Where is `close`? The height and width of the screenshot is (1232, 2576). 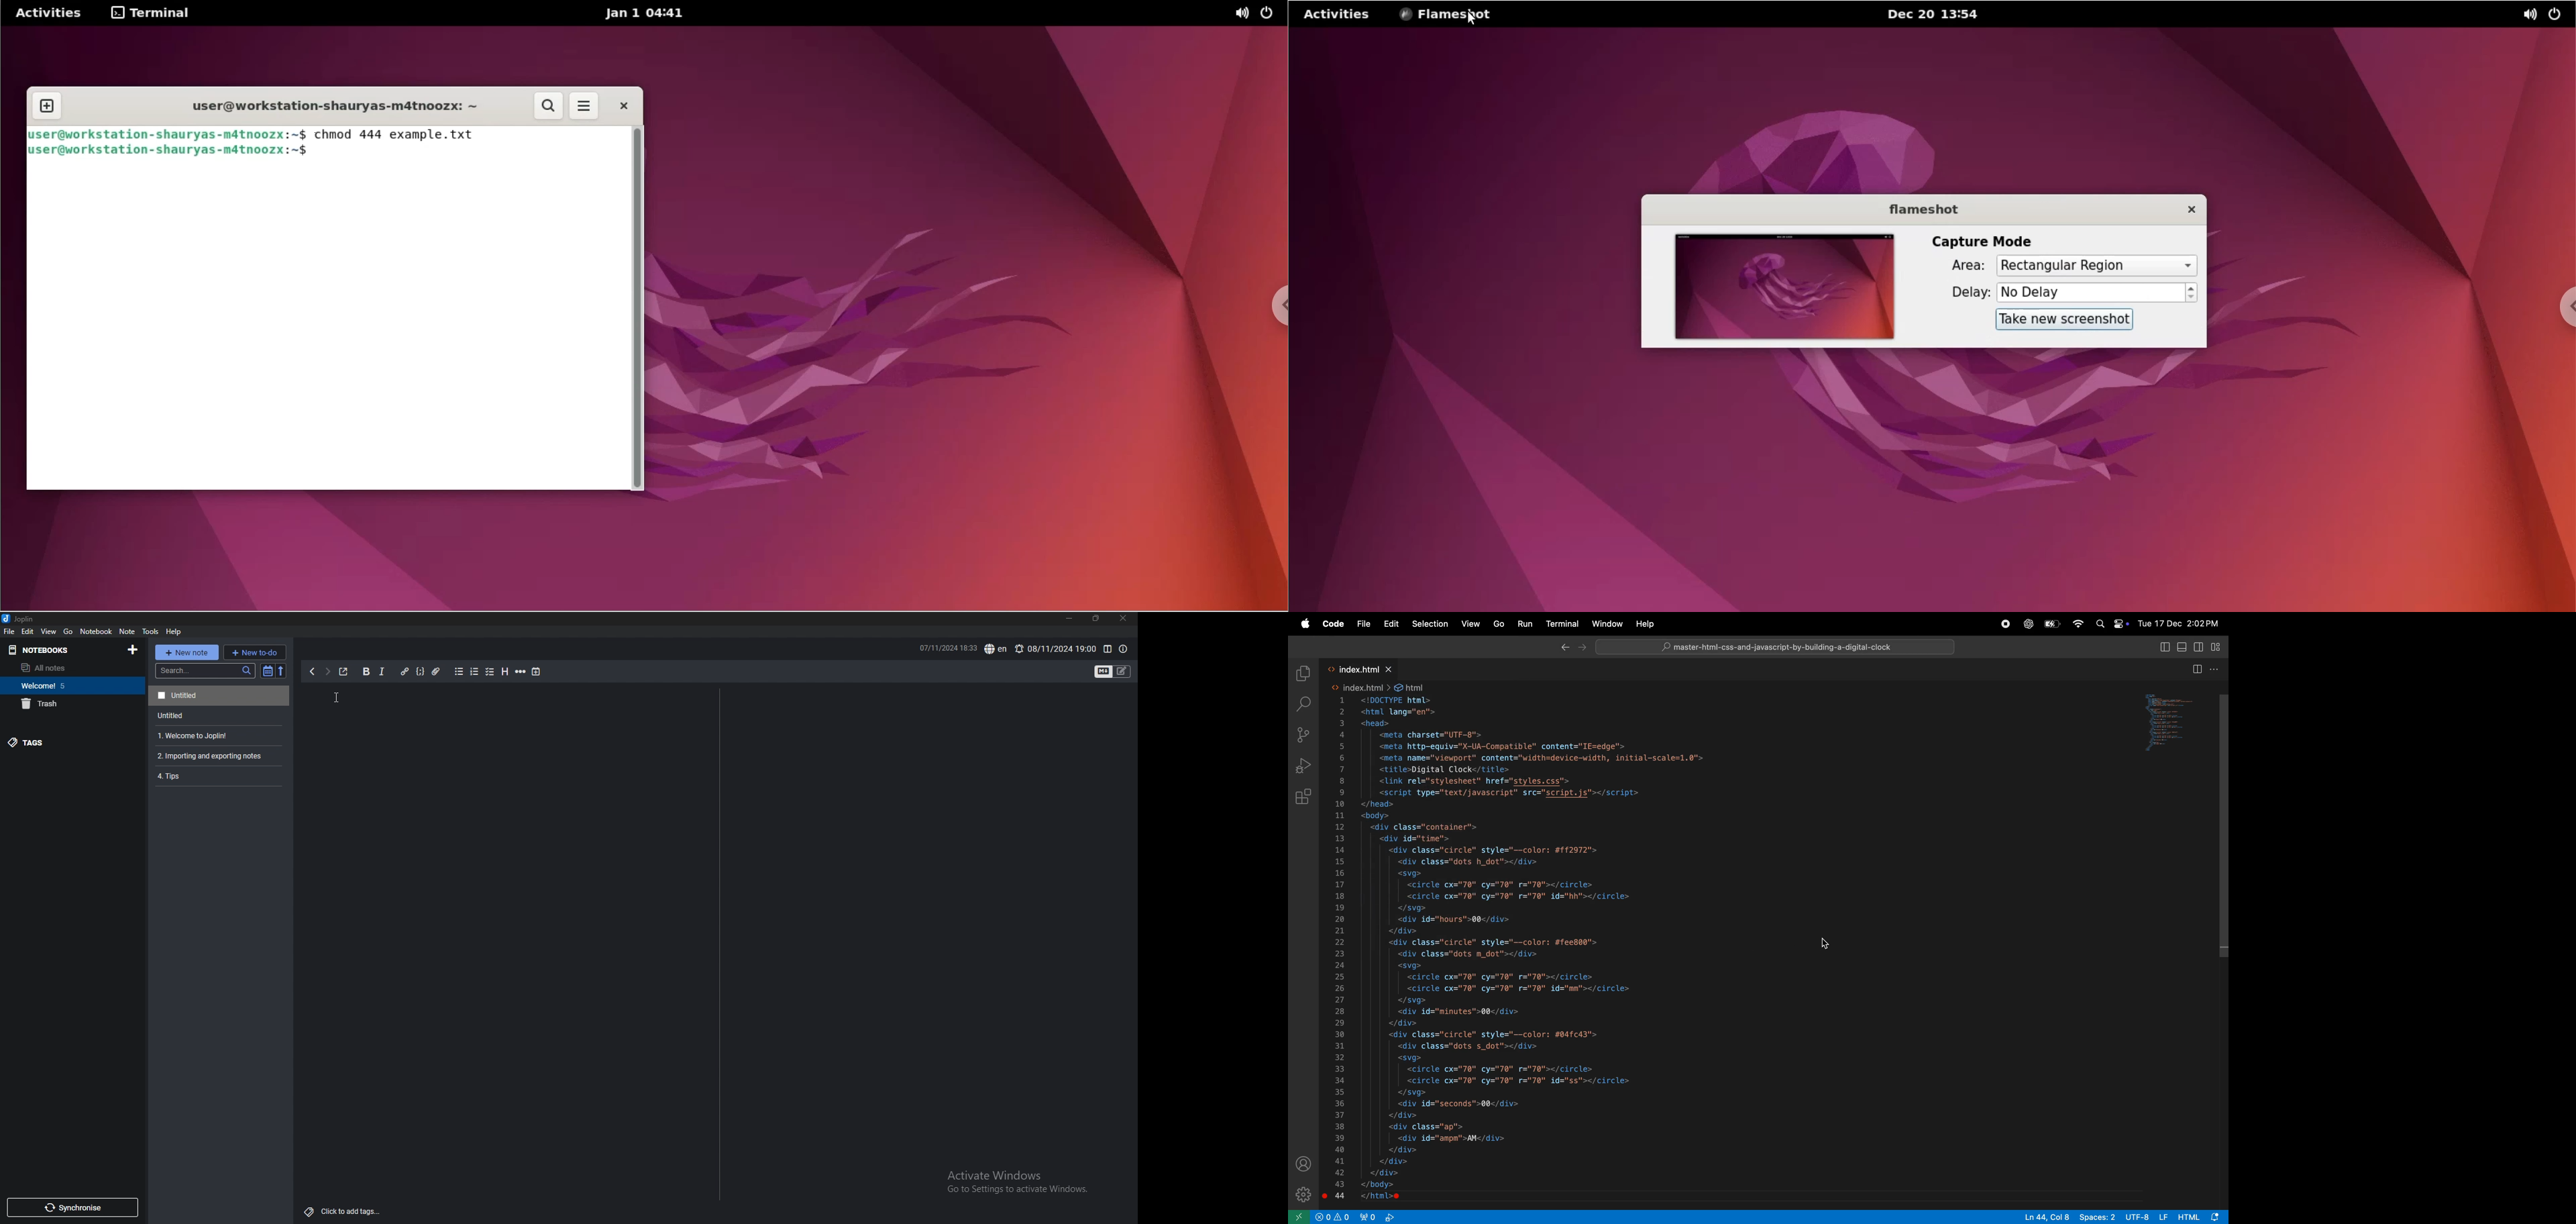 close is located at coordinates (623, 105).